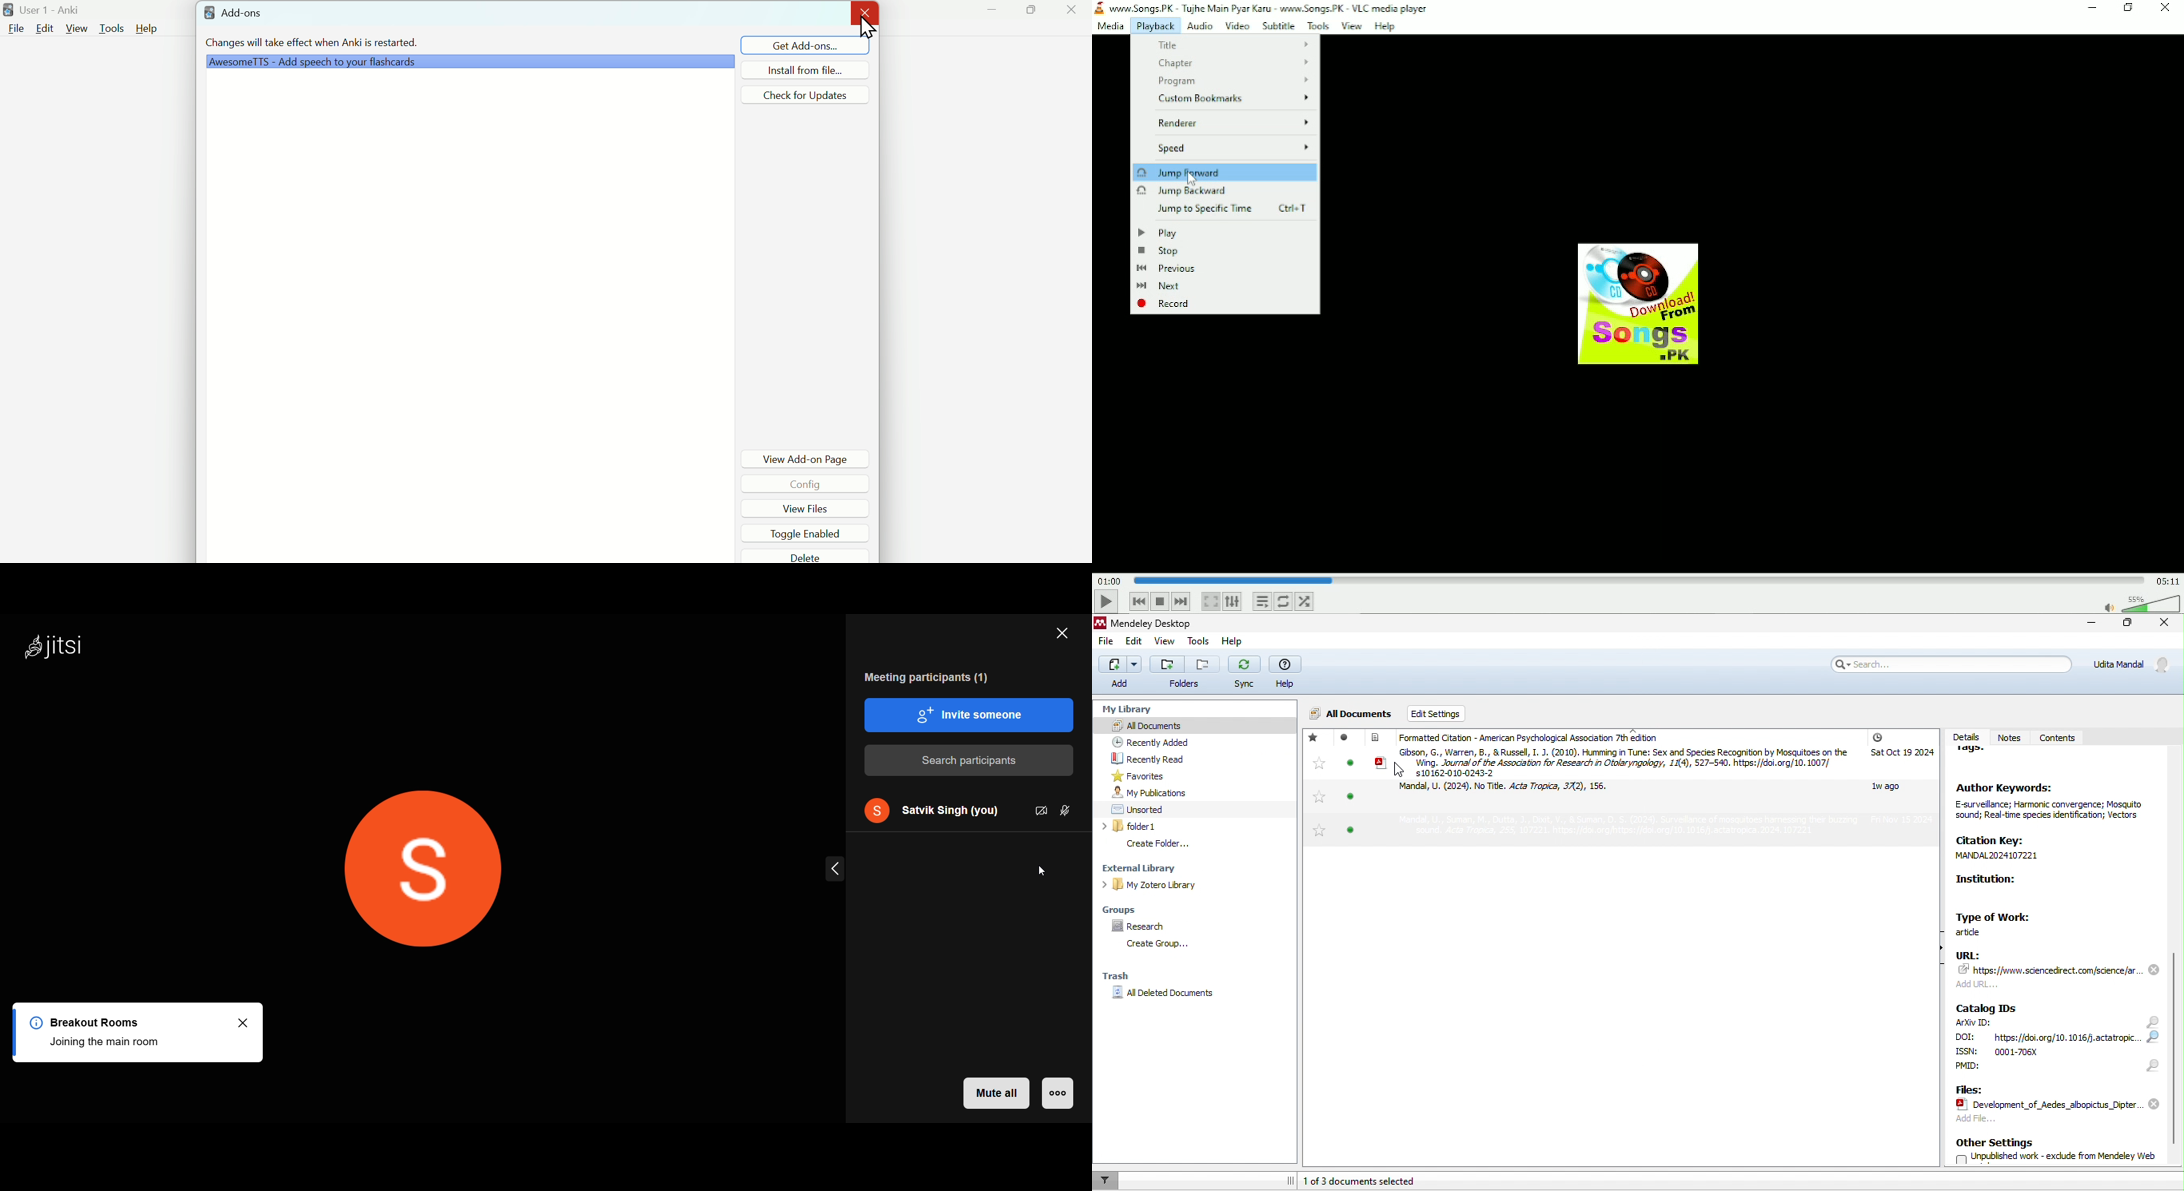 This screenshot has height=1204, width=2184. I want to click on cursor, so click(1399, 772).